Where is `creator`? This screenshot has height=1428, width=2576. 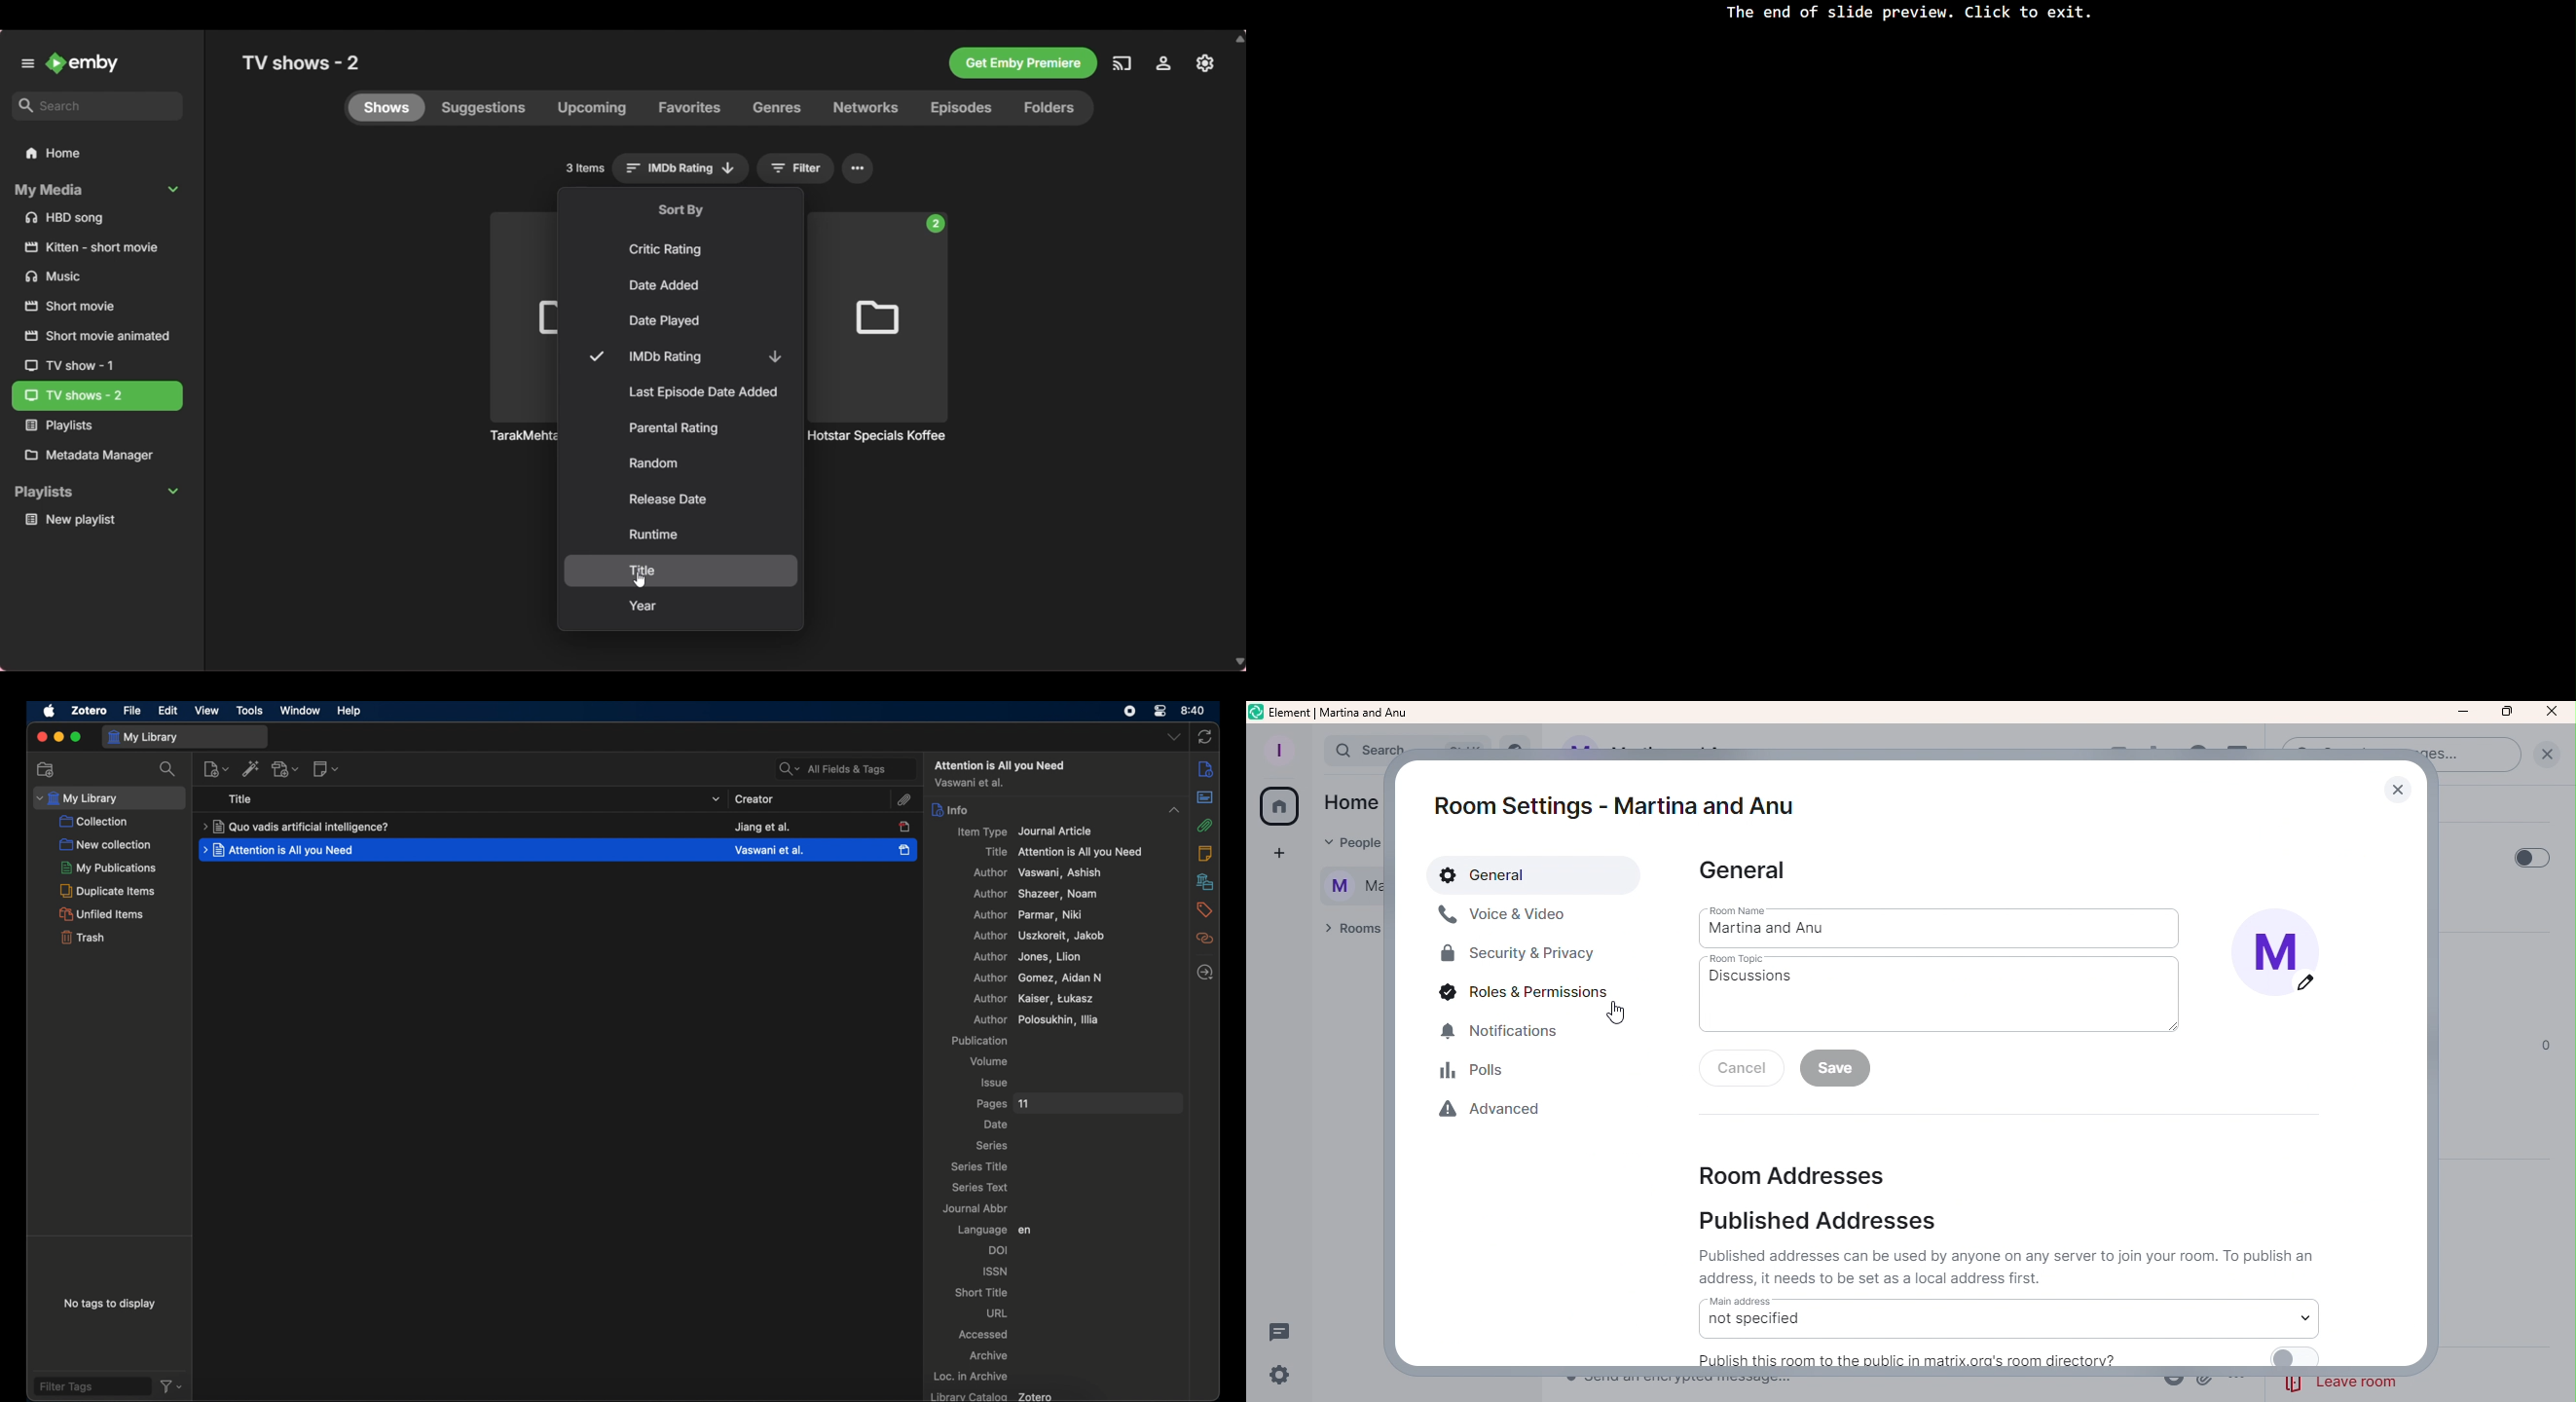
creator is located at coordinates (754, 800).